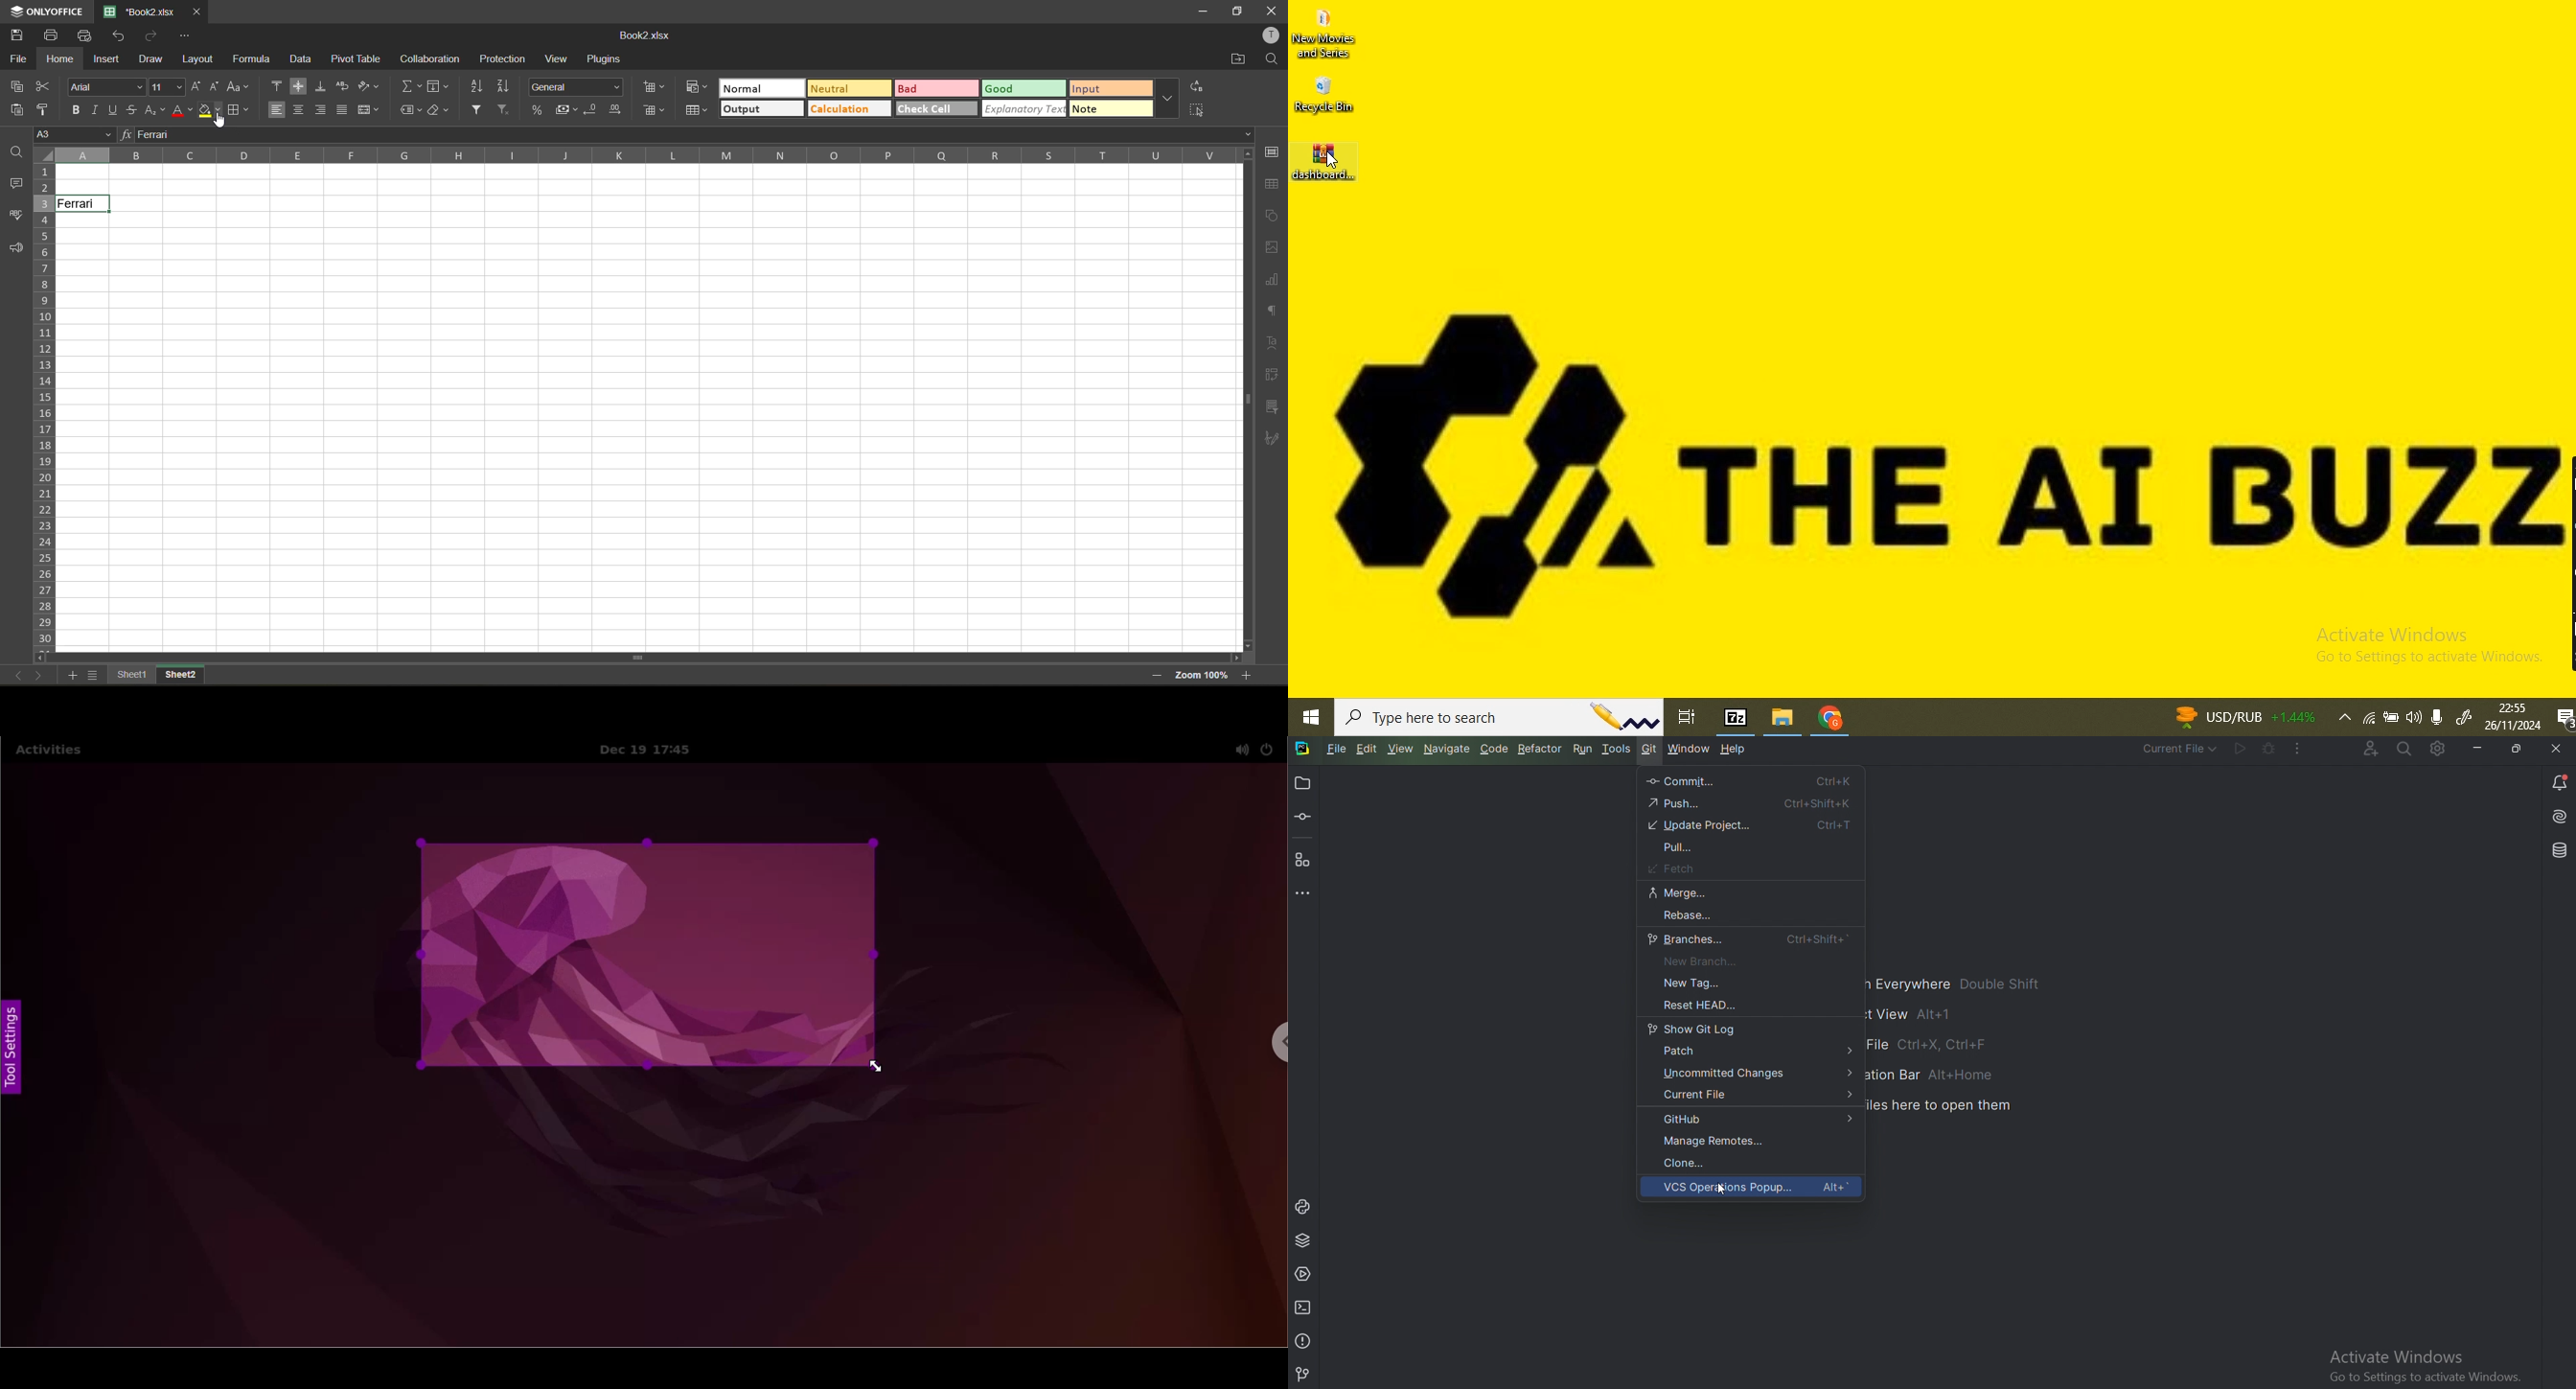 The image size is (2576, 1400). What do you see at coordinates (2554, 749) in the screenshot?
I see `Cross` at bounding box center [2554, 749].